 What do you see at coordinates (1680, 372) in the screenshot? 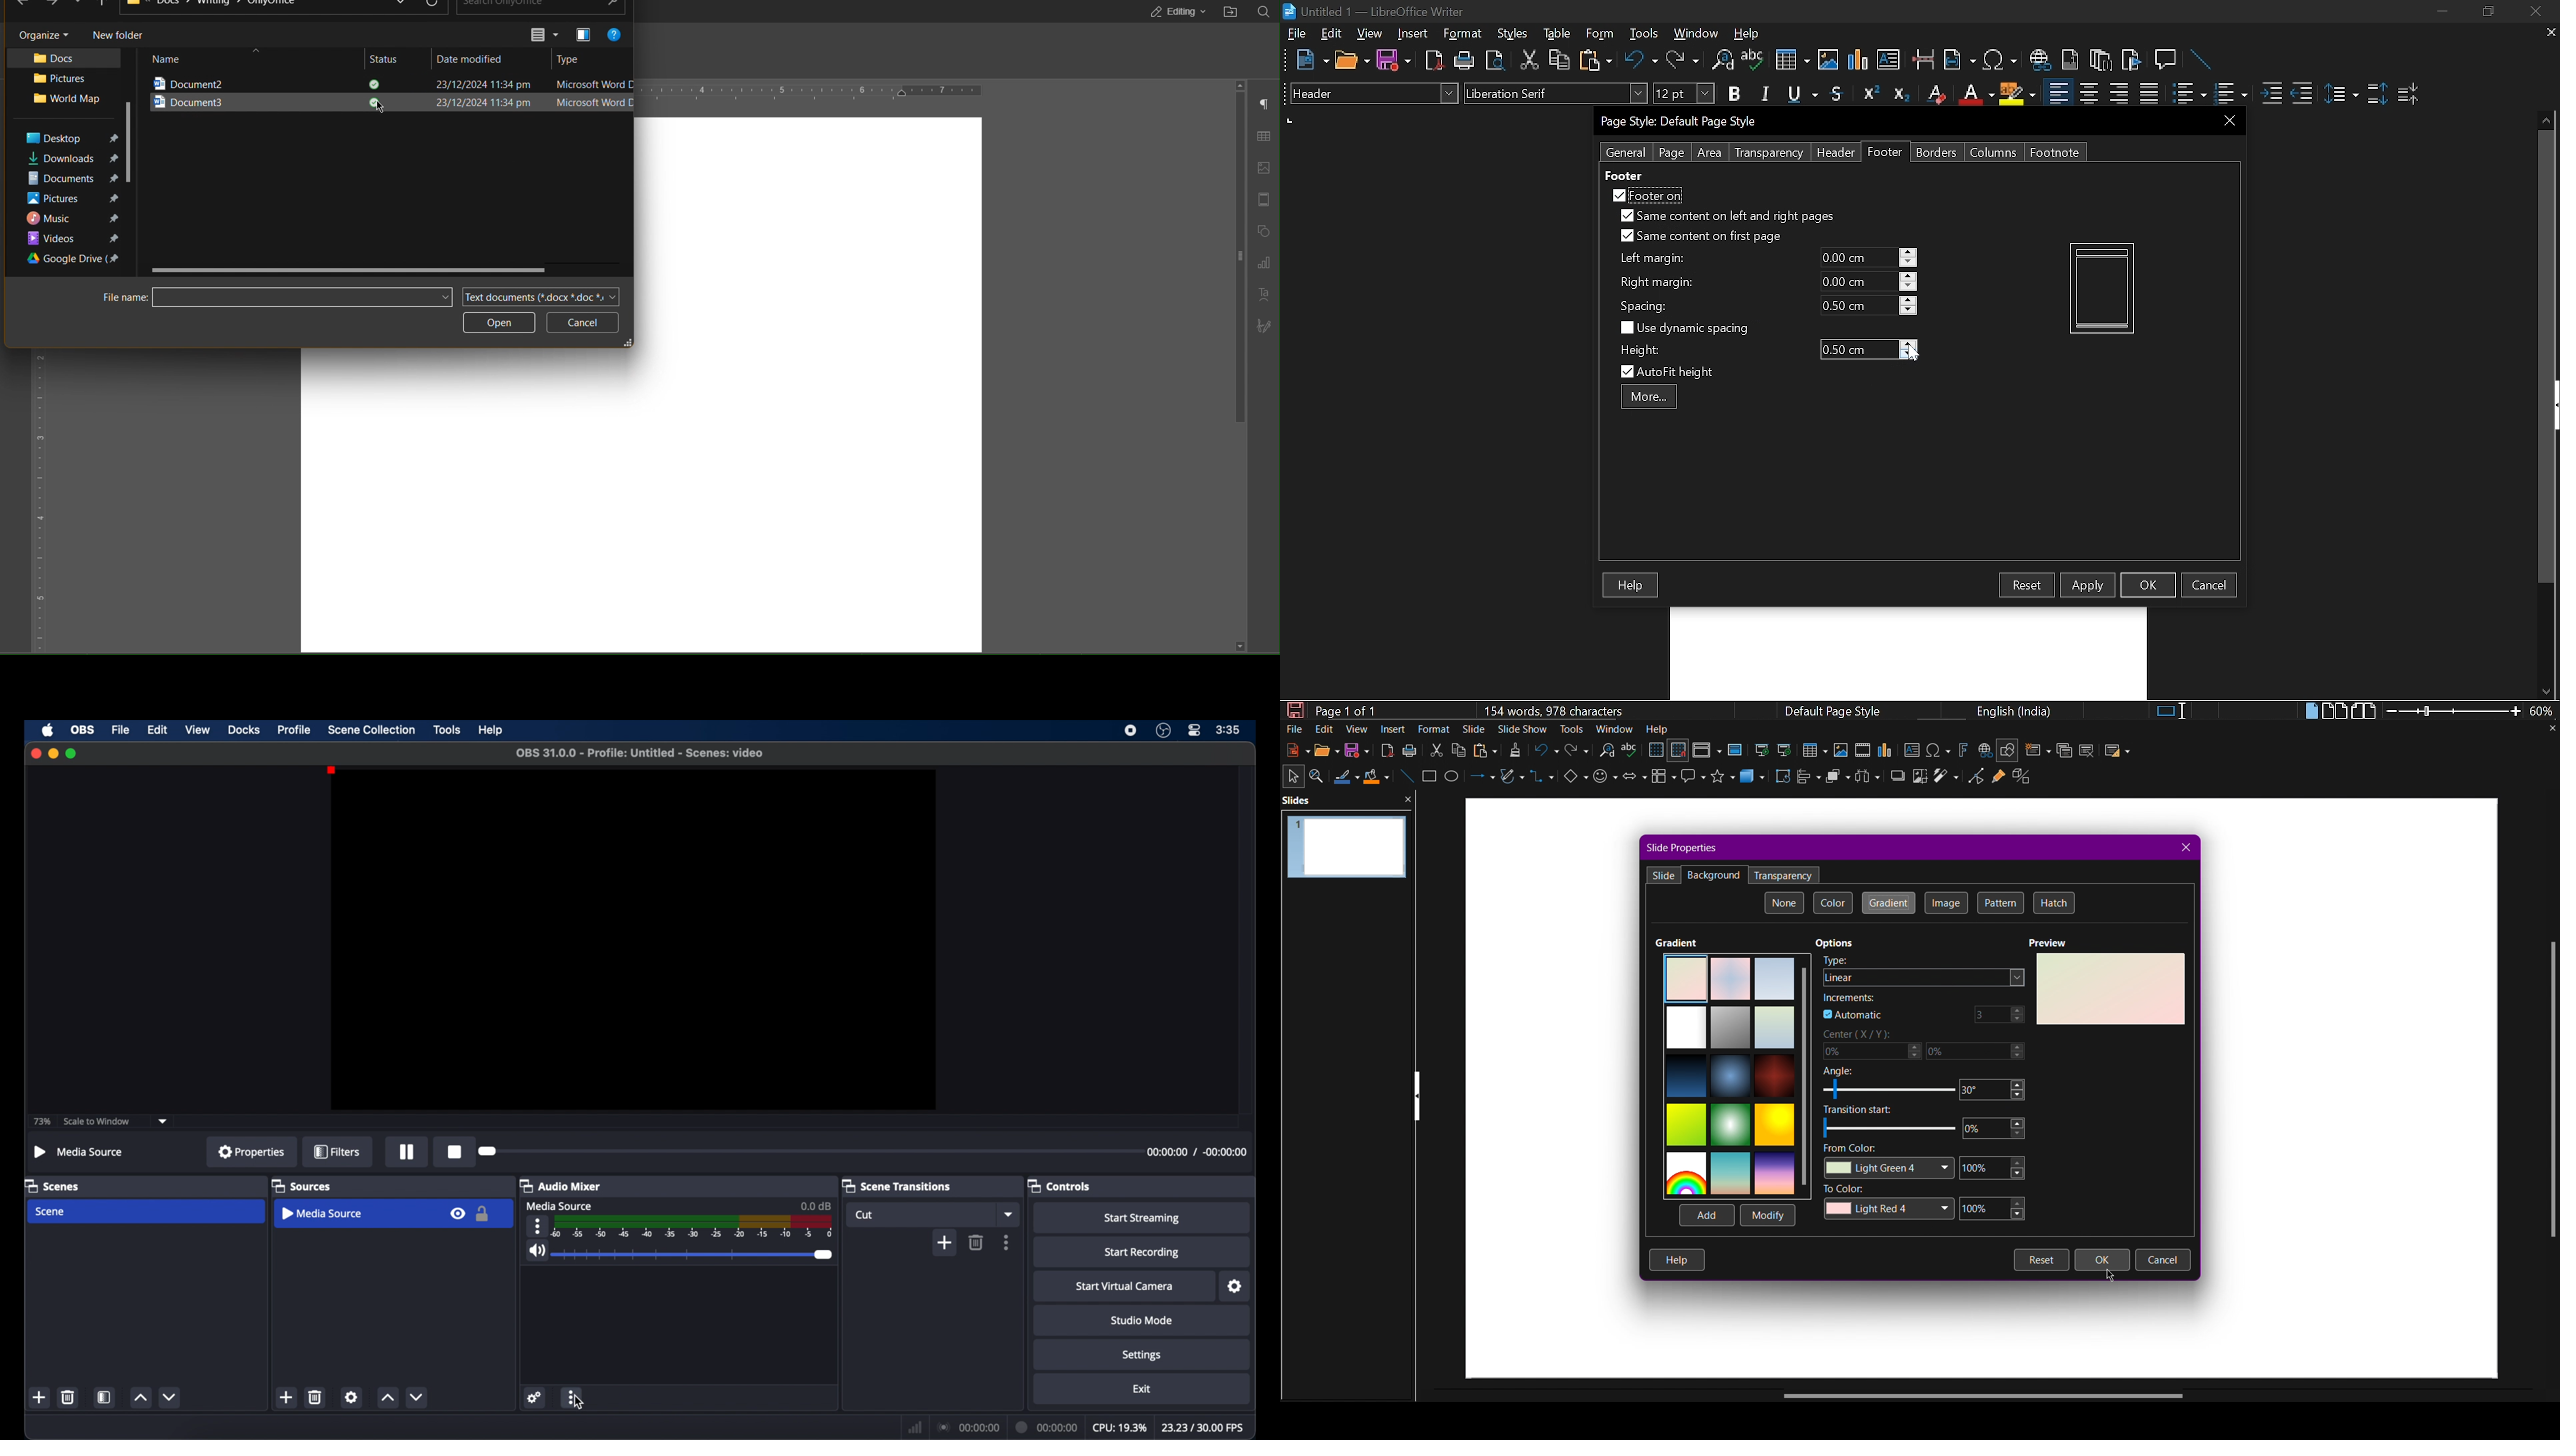
I see `Auto fit height` at bounding box center [1680, 372].